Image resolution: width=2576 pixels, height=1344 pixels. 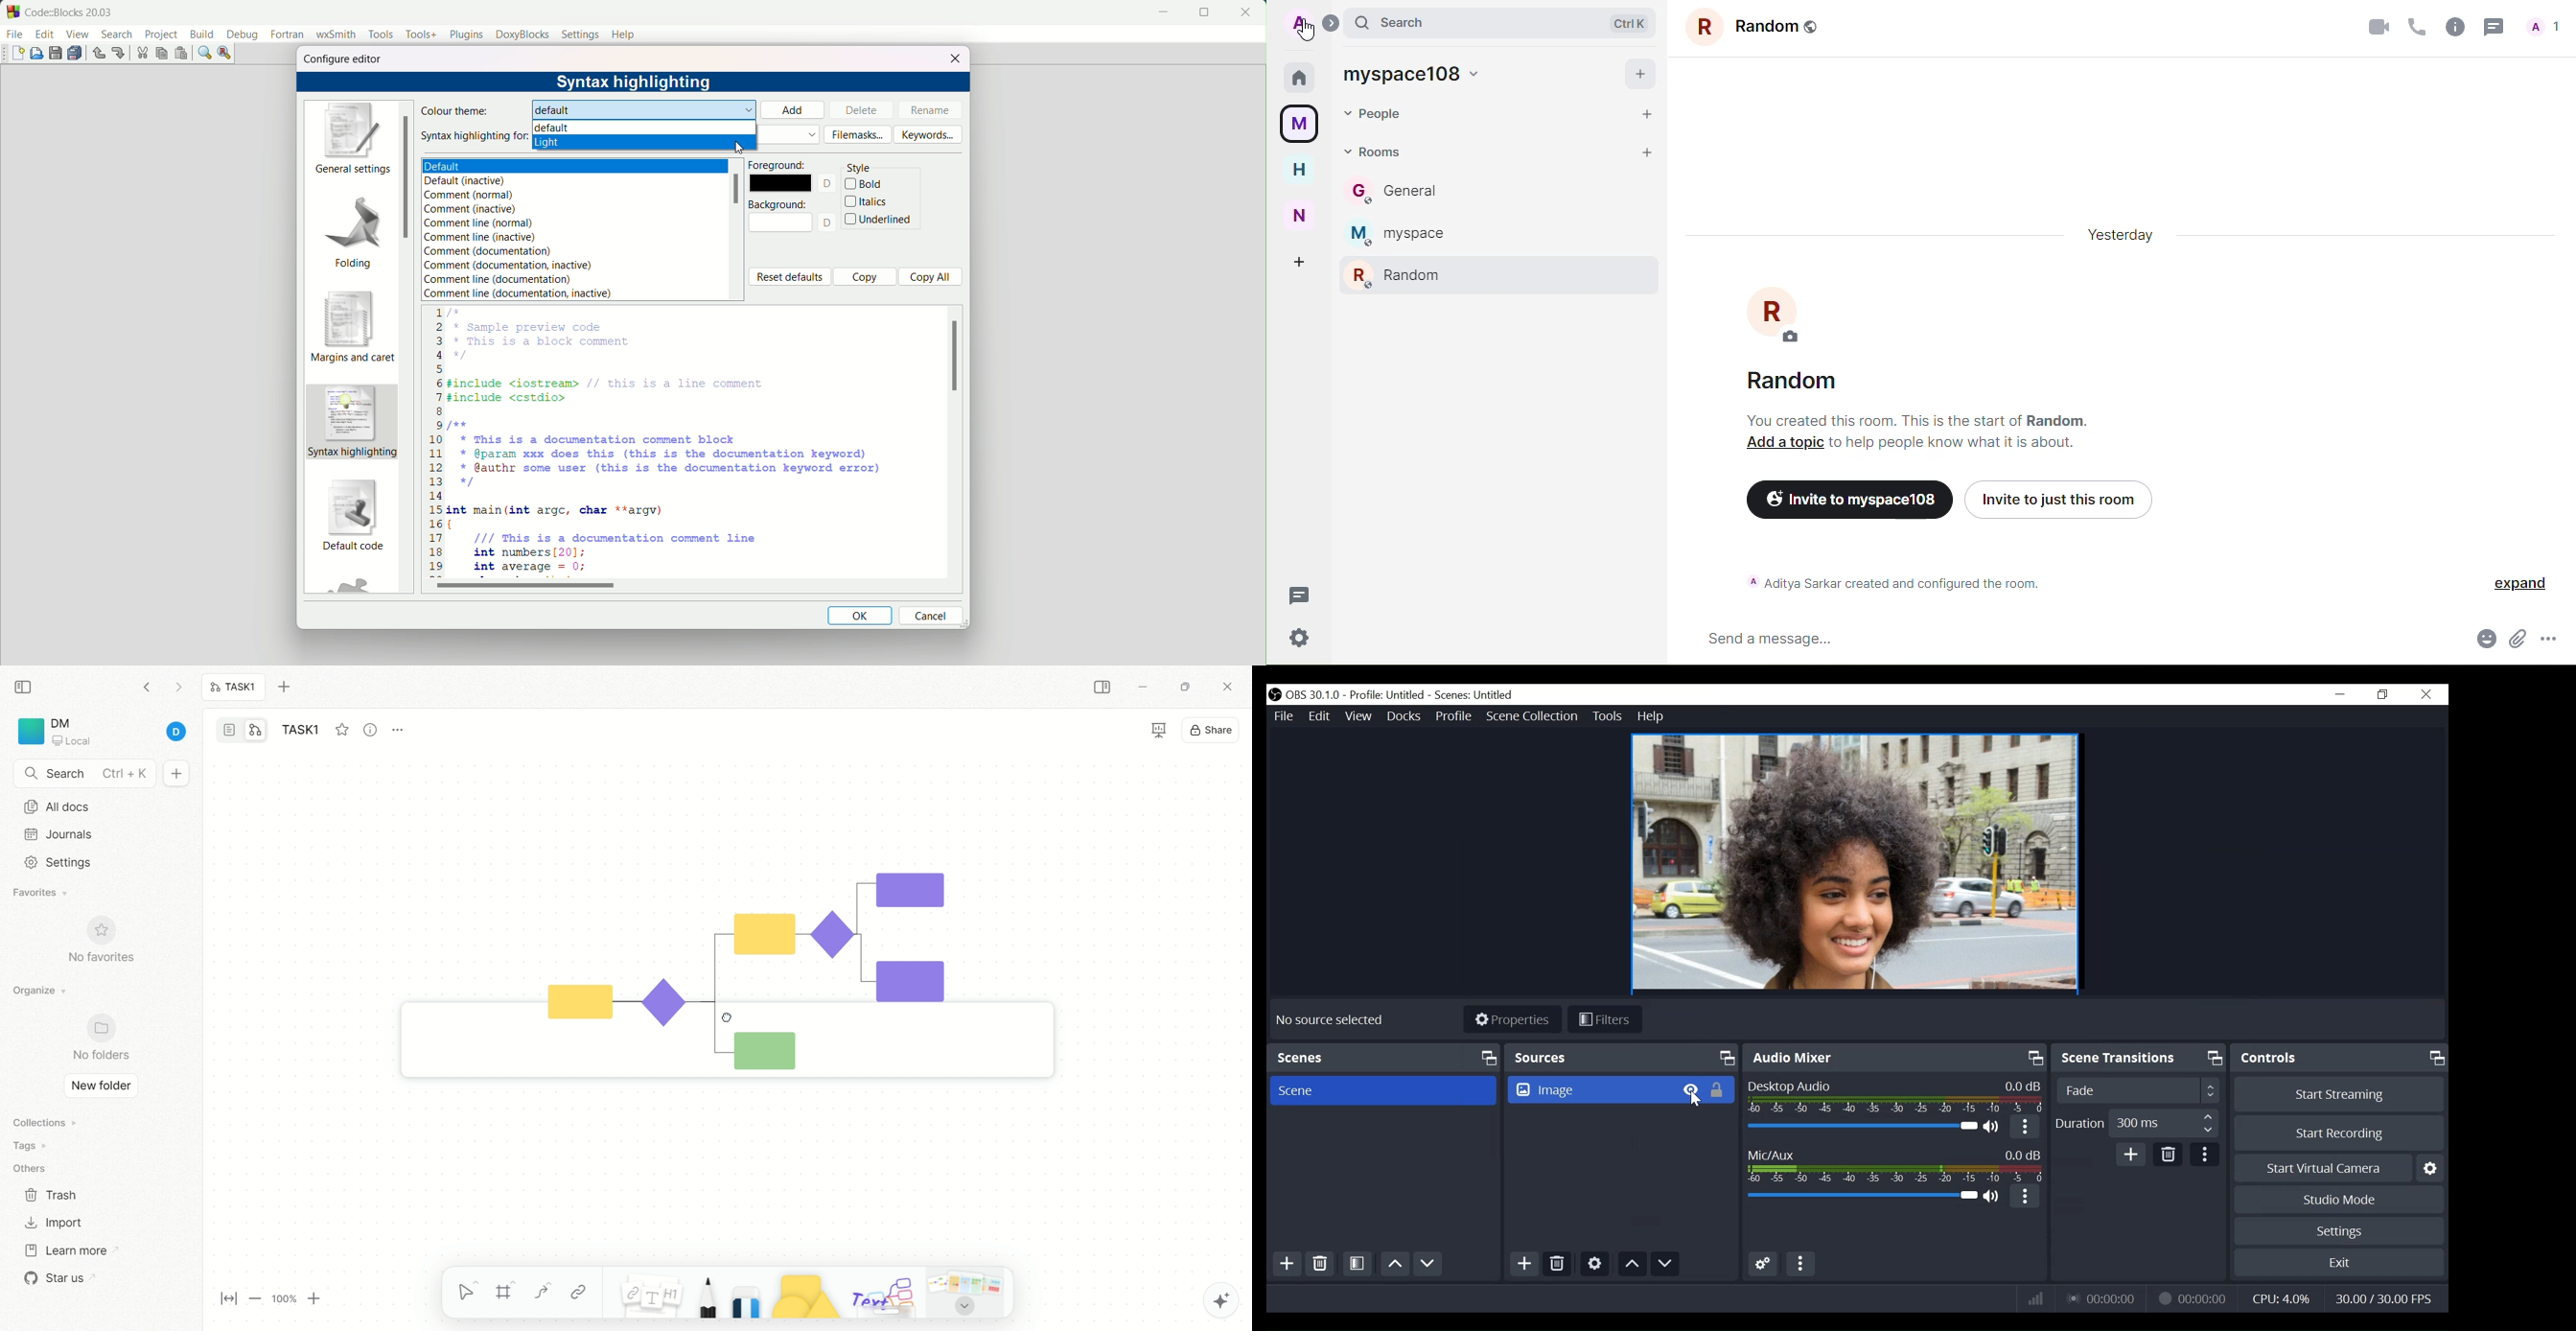 What do you see at coordinates (1768, 640) in the screenshot?
I see `send message` at bounding box center [1768, 640].